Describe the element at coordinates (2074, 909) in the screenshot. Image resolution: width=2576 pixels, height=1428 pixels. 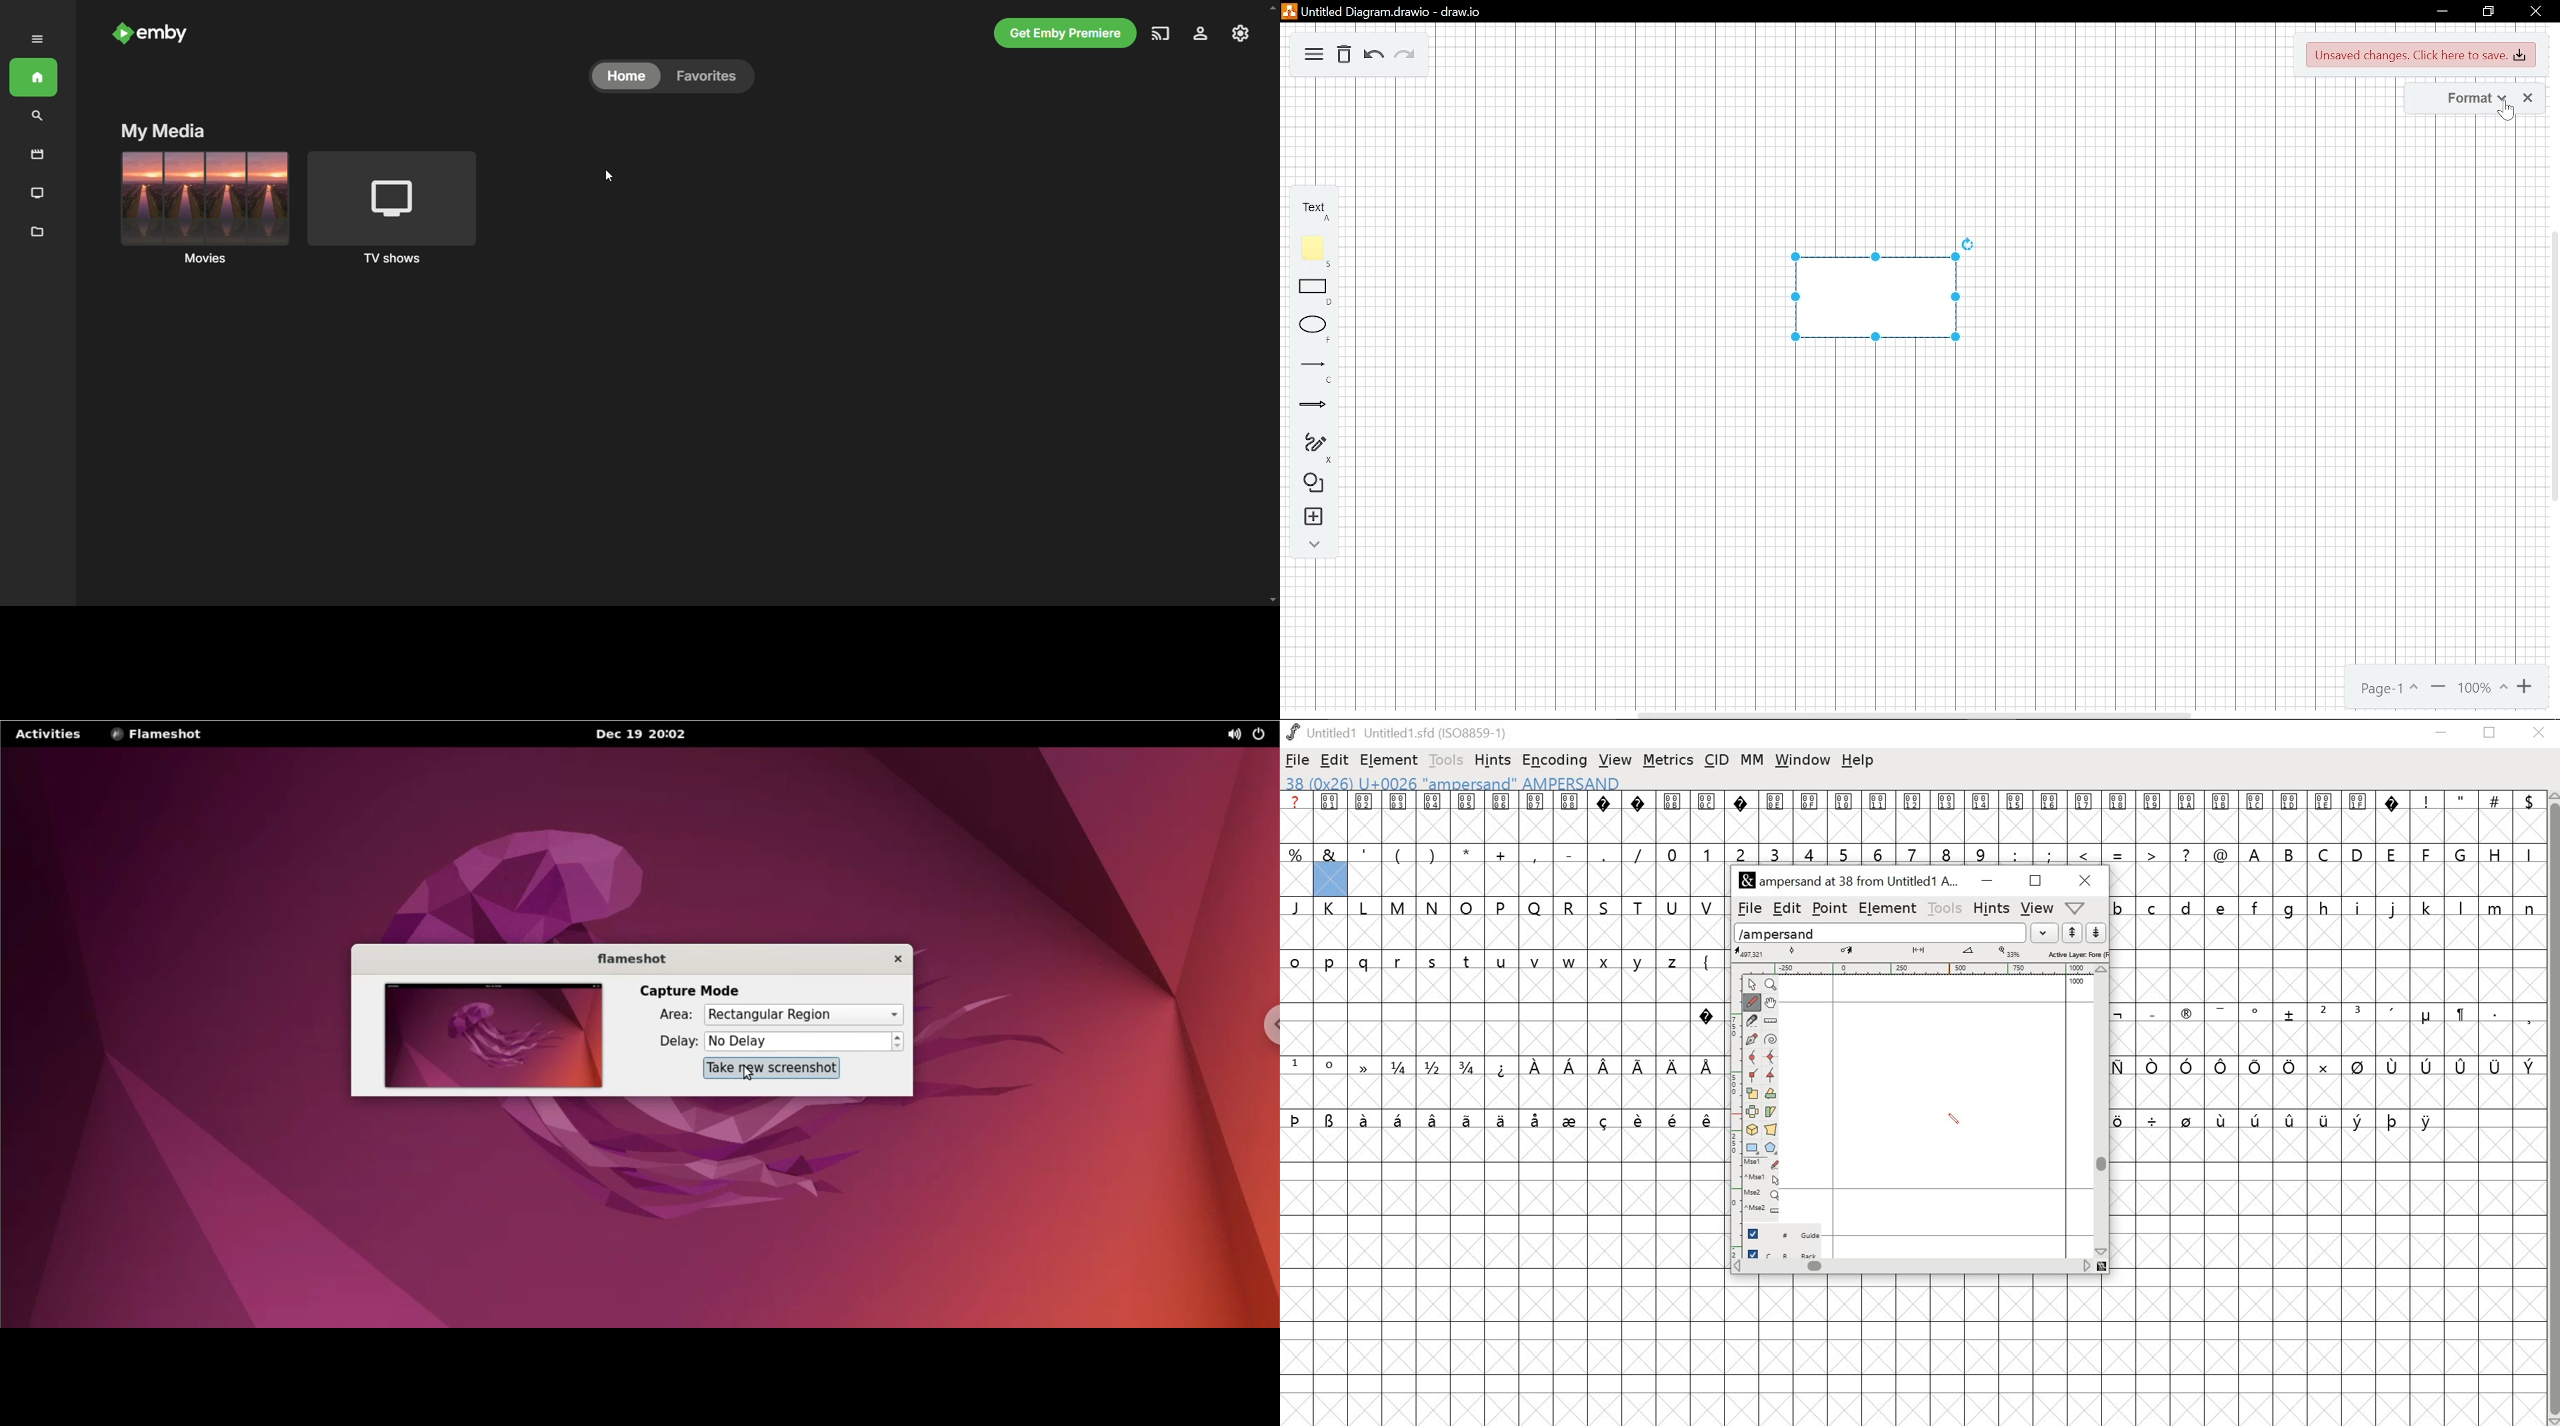
I see `HELP` at that location.